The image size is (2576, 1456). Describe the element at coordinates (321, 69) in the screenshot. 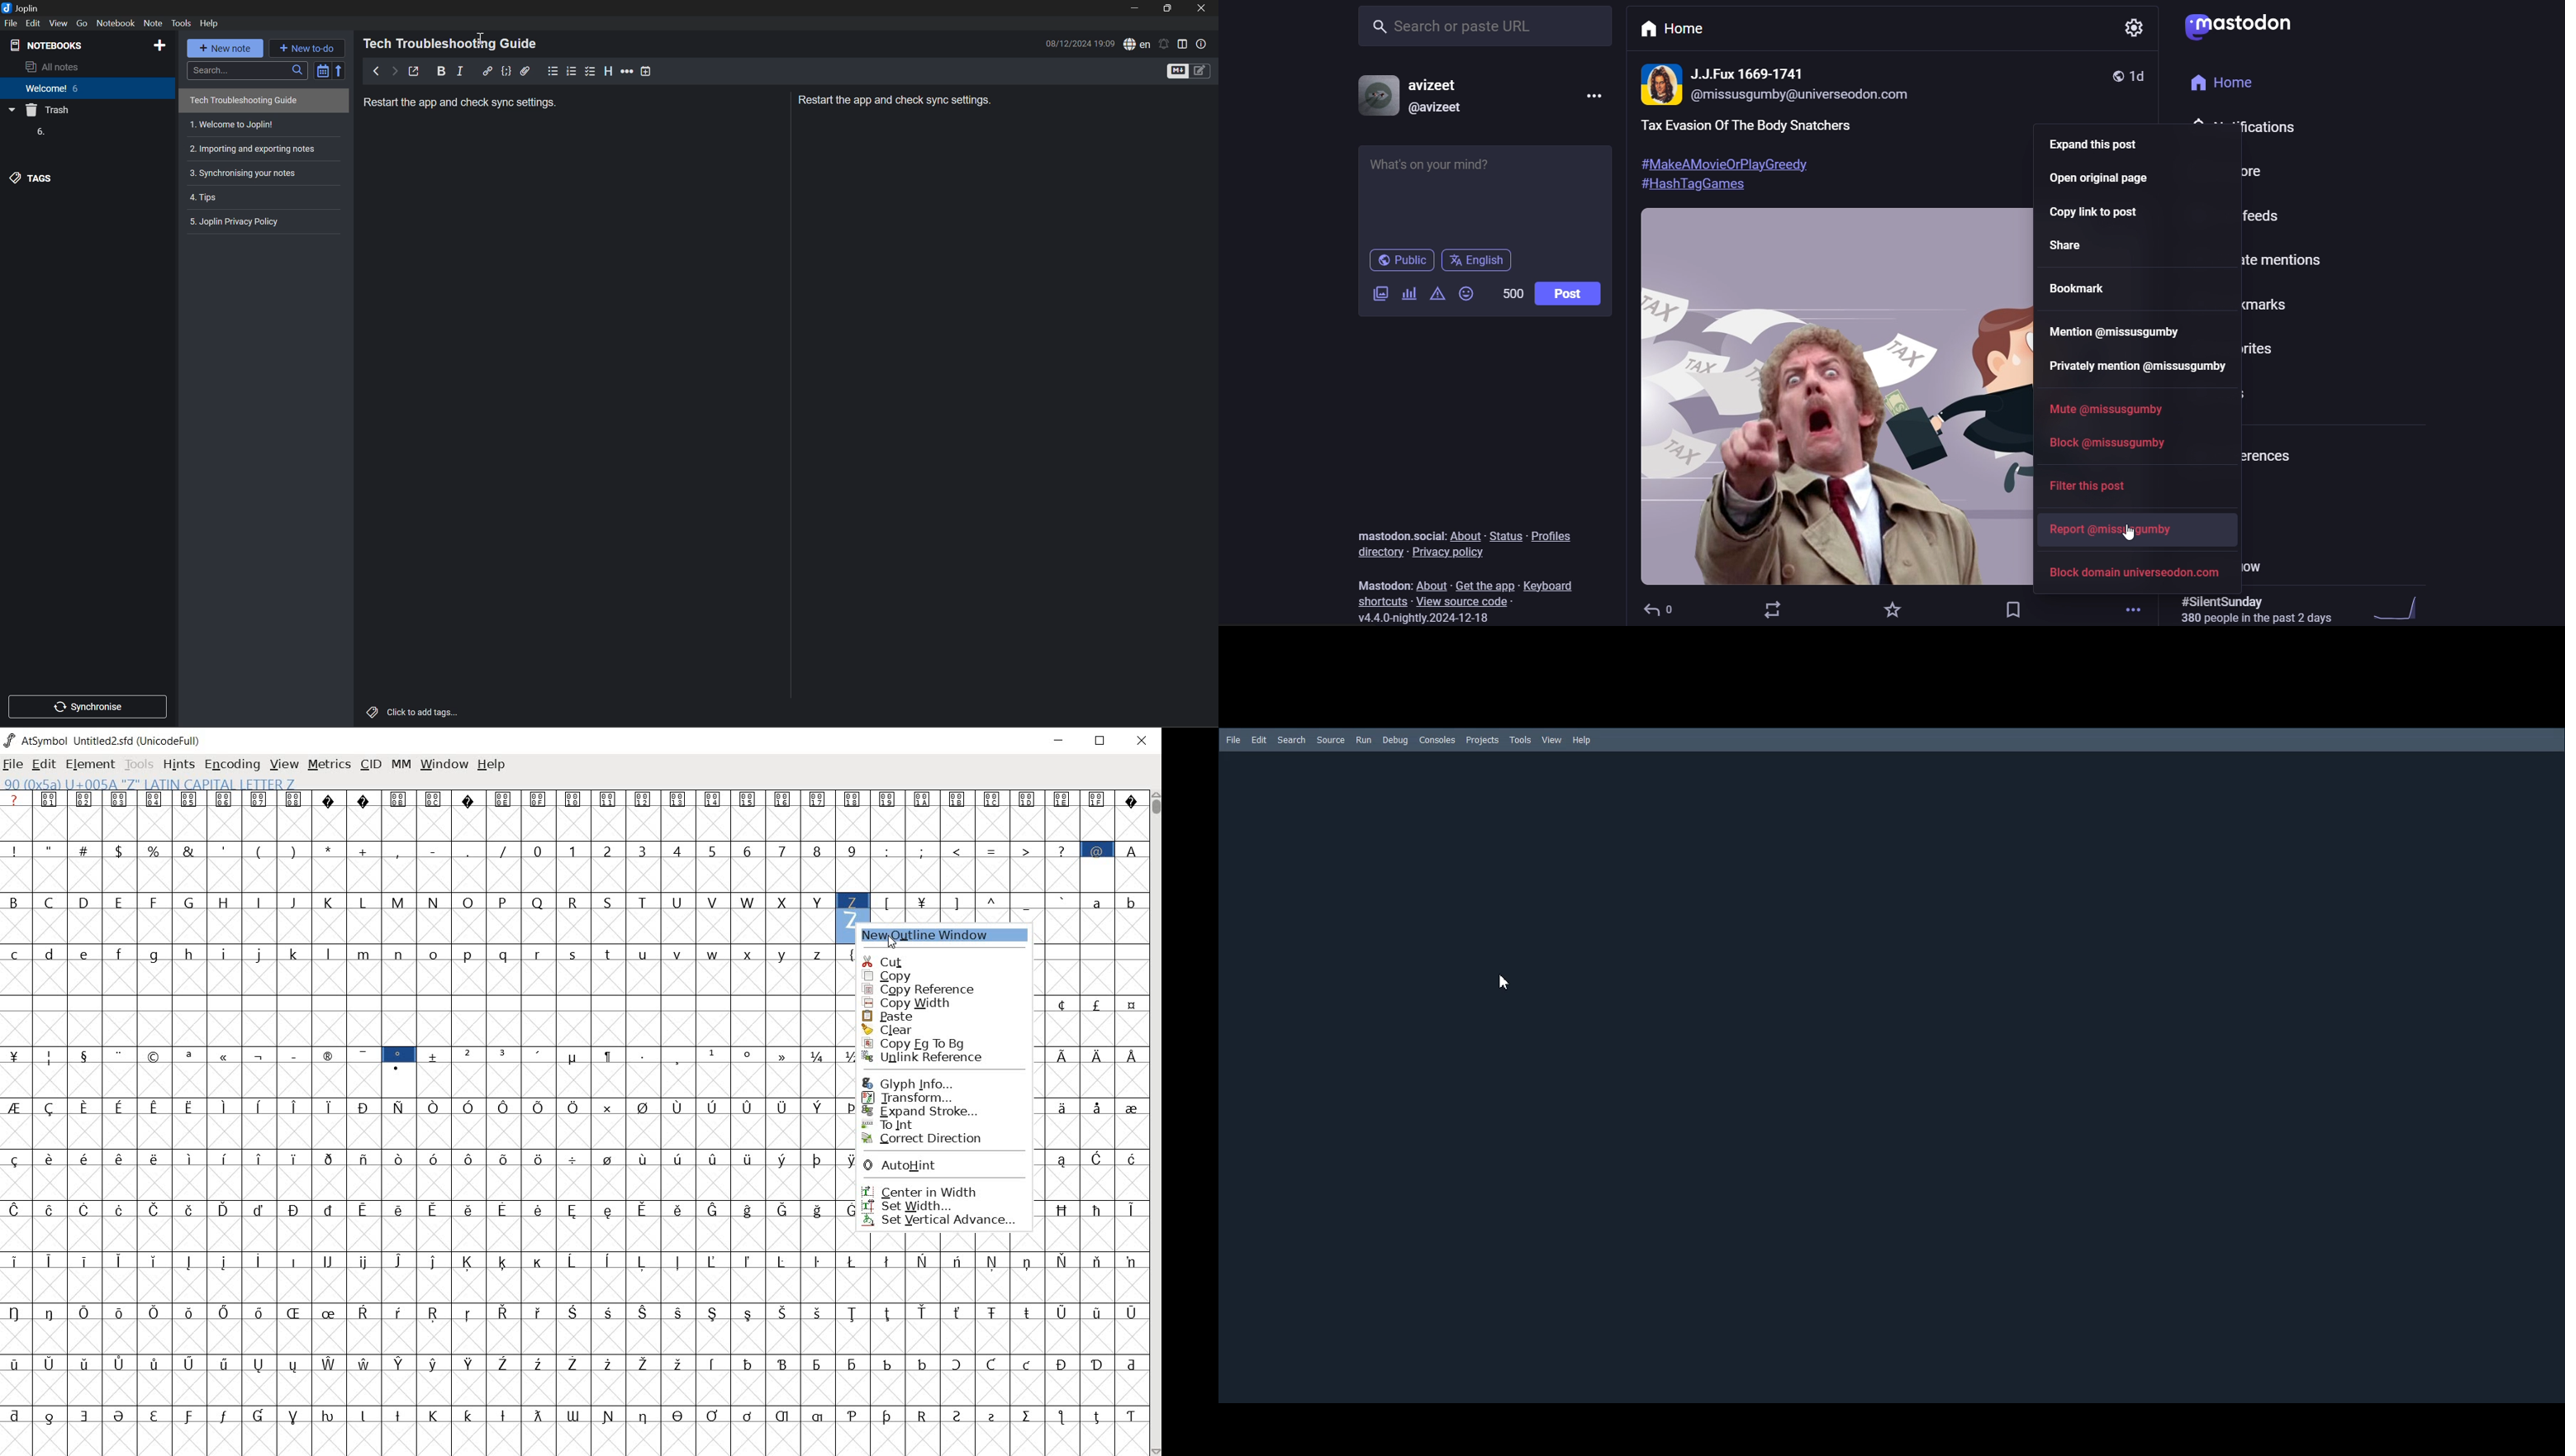

I see `Toggle sort order field` at that location.